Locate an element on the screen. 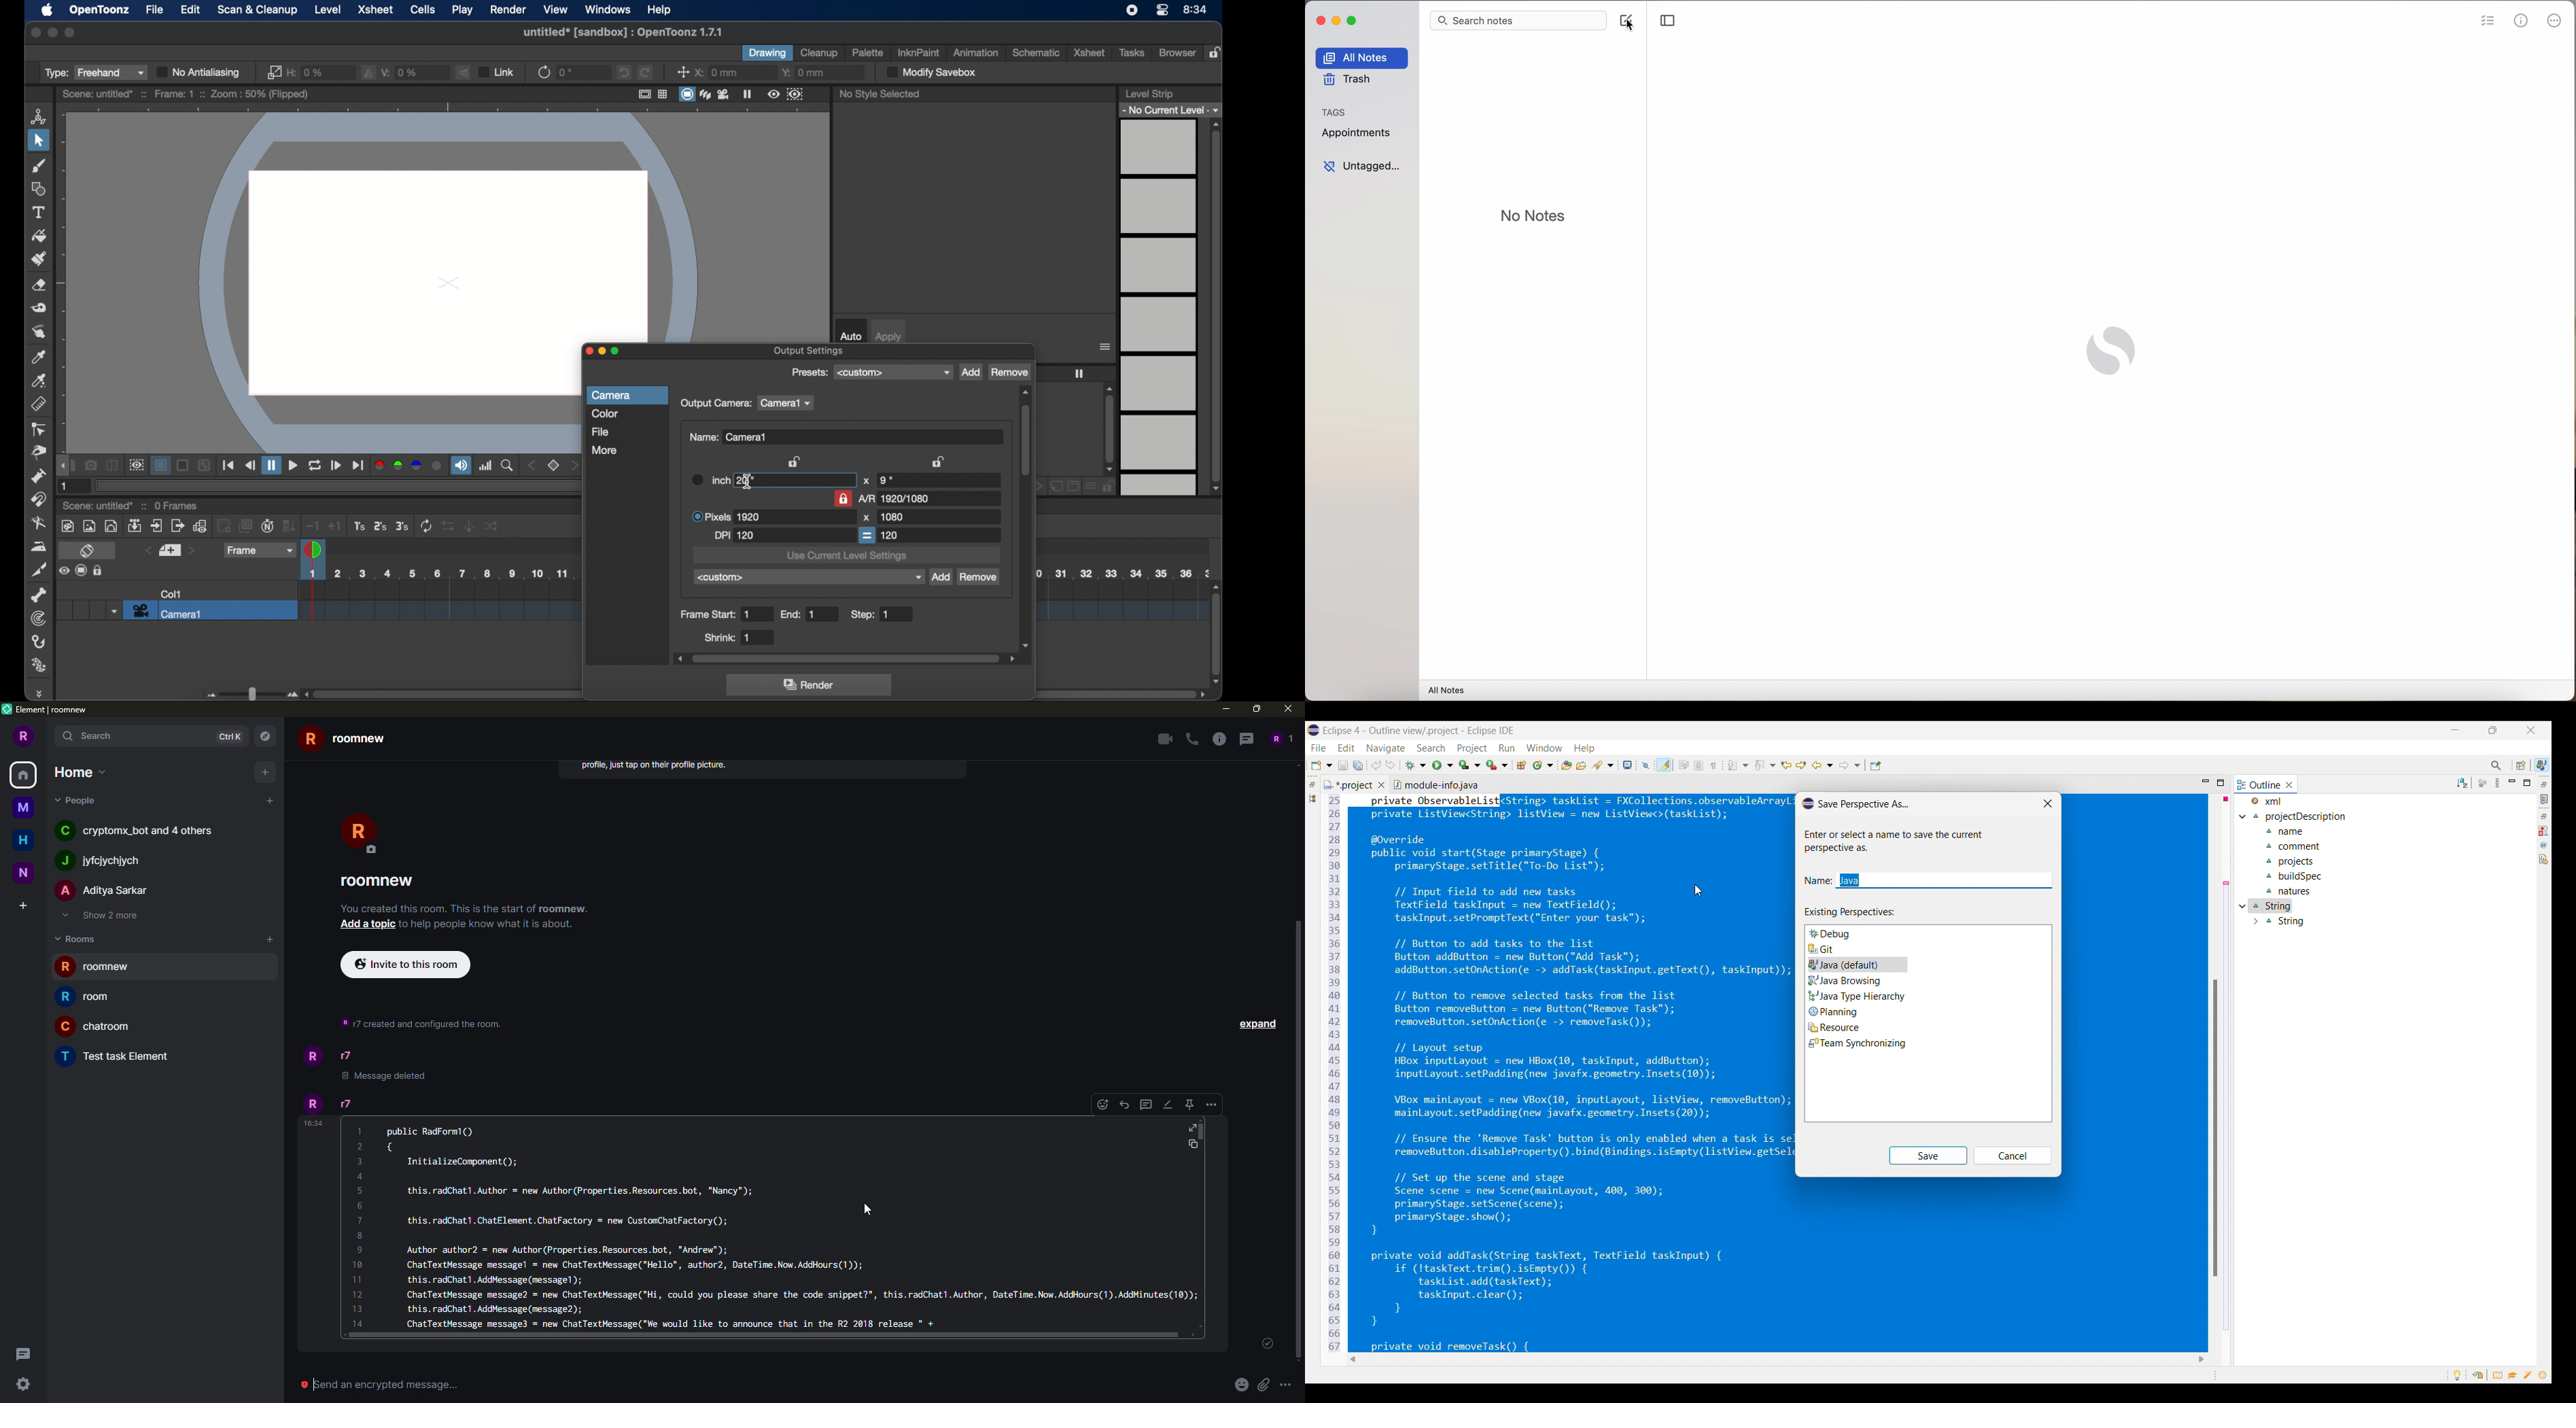 The image size is (2576, 1428). tracker tool is located at coordinates (38, 618).